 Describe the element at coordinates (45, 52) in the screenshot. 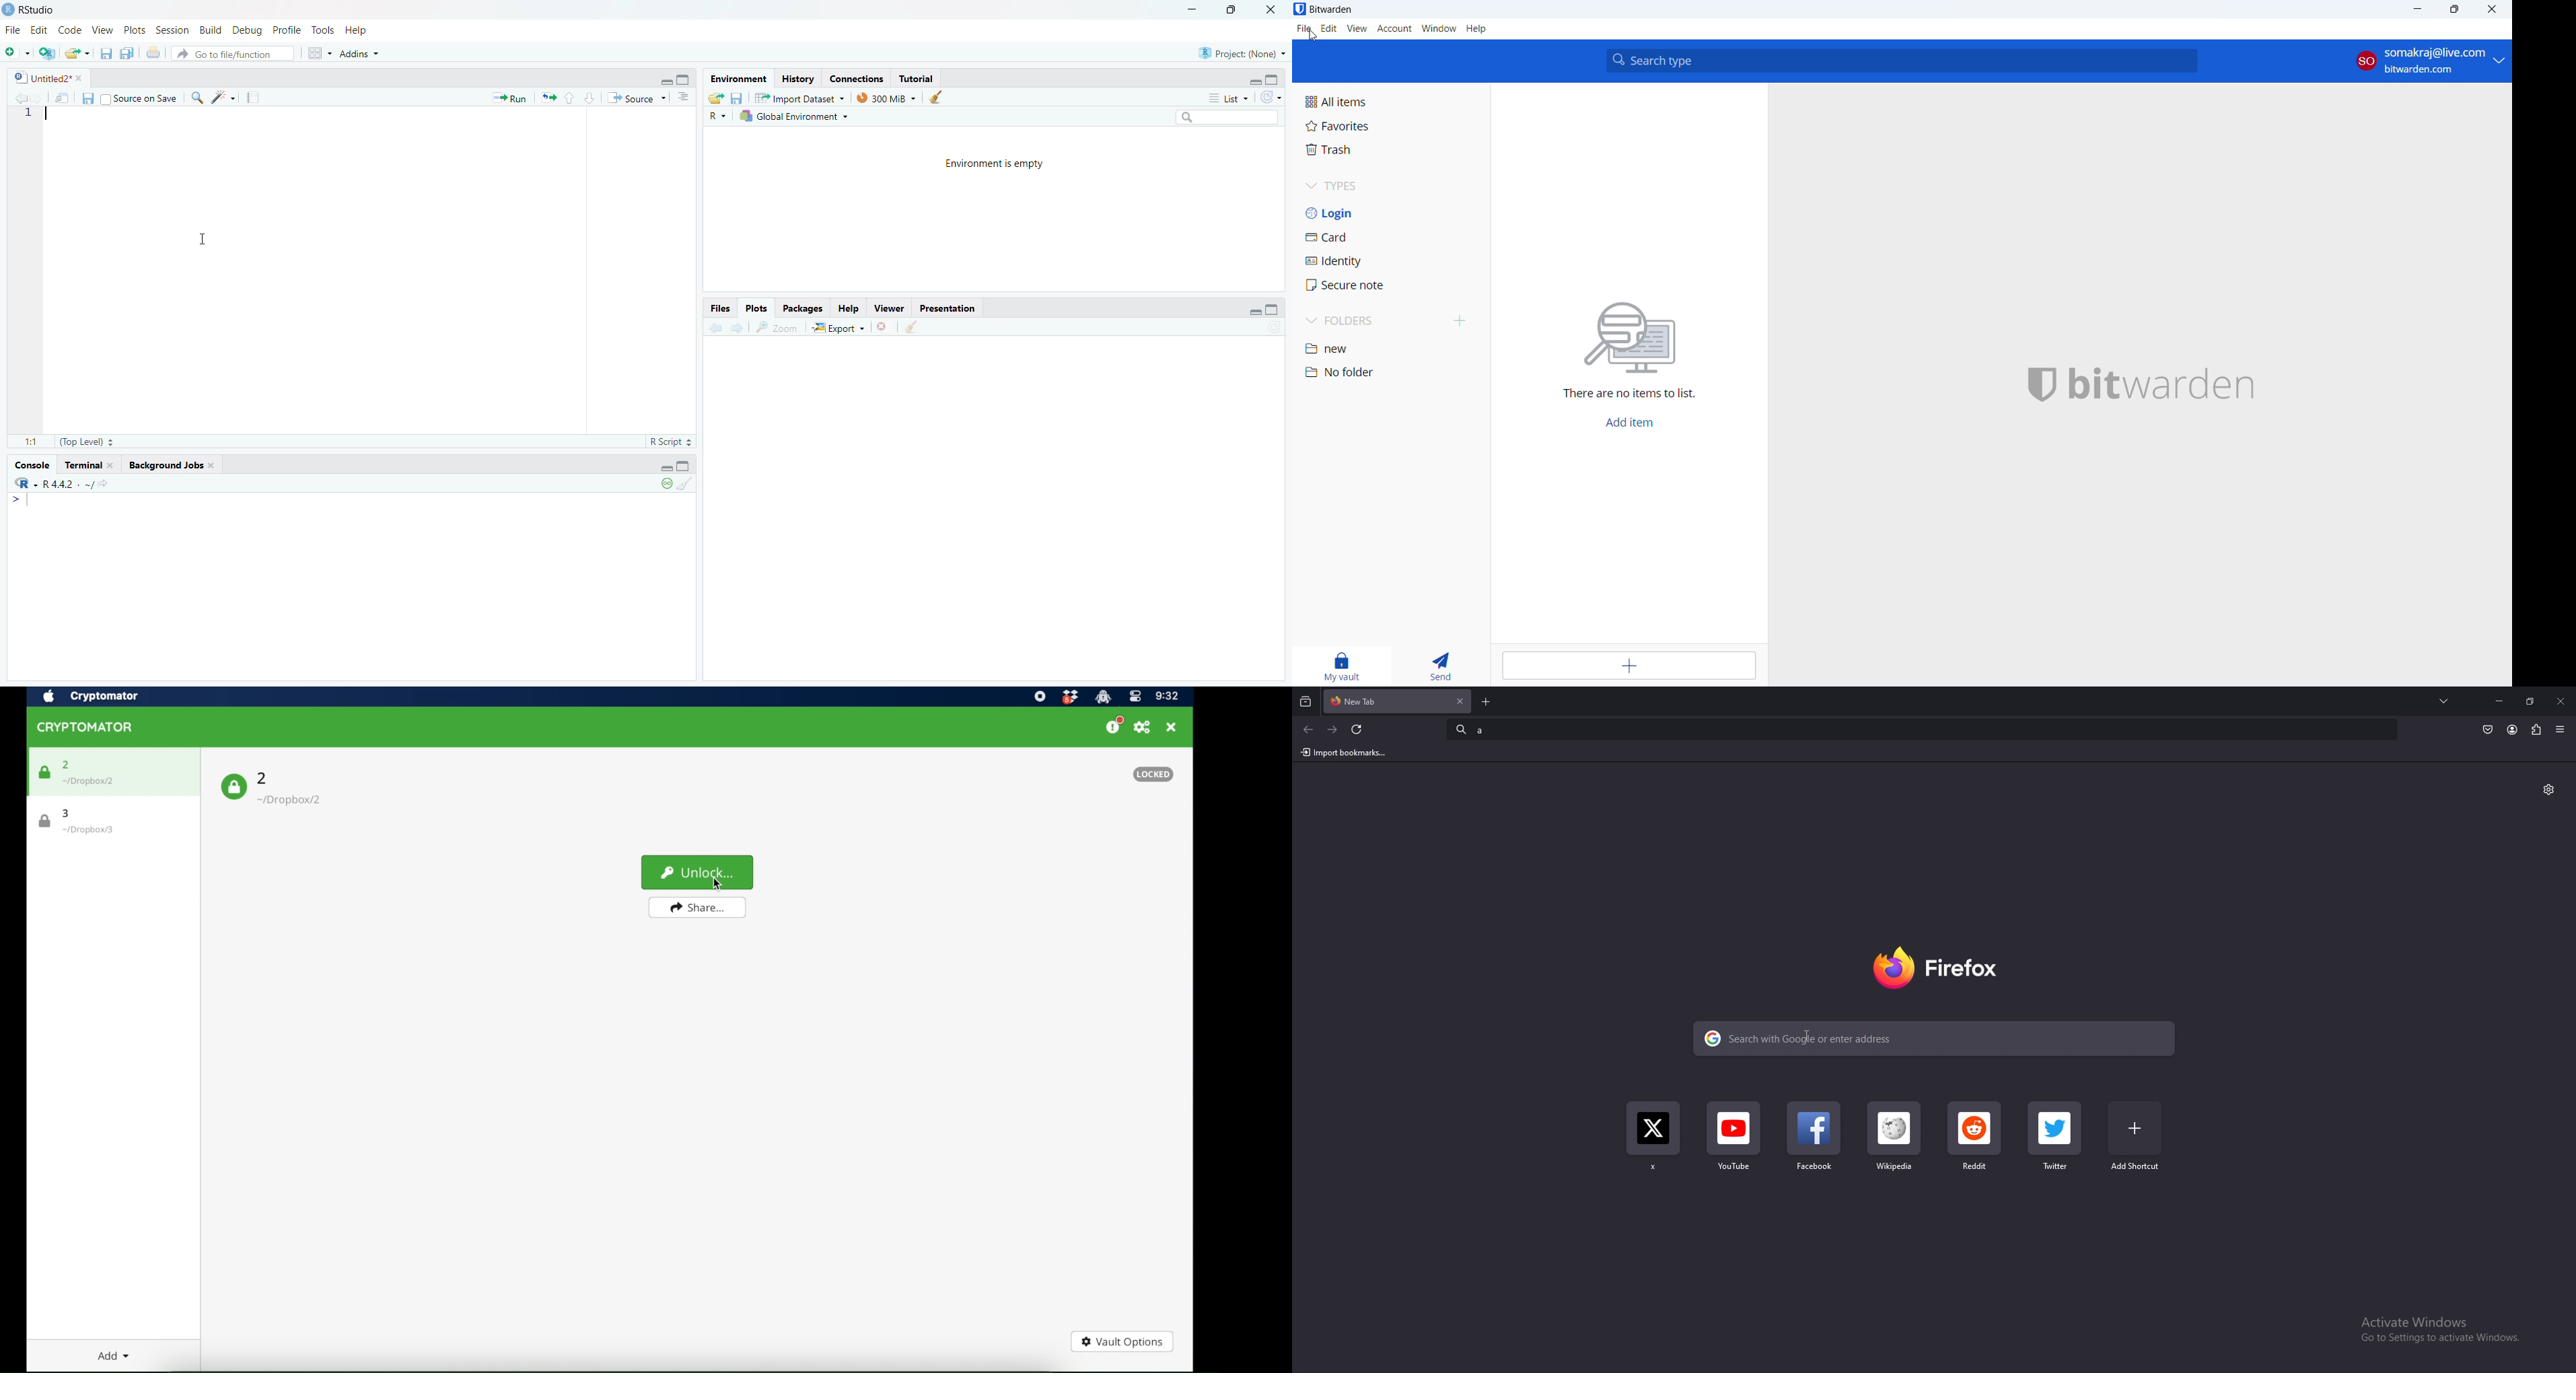

I see `create new project` at that location.